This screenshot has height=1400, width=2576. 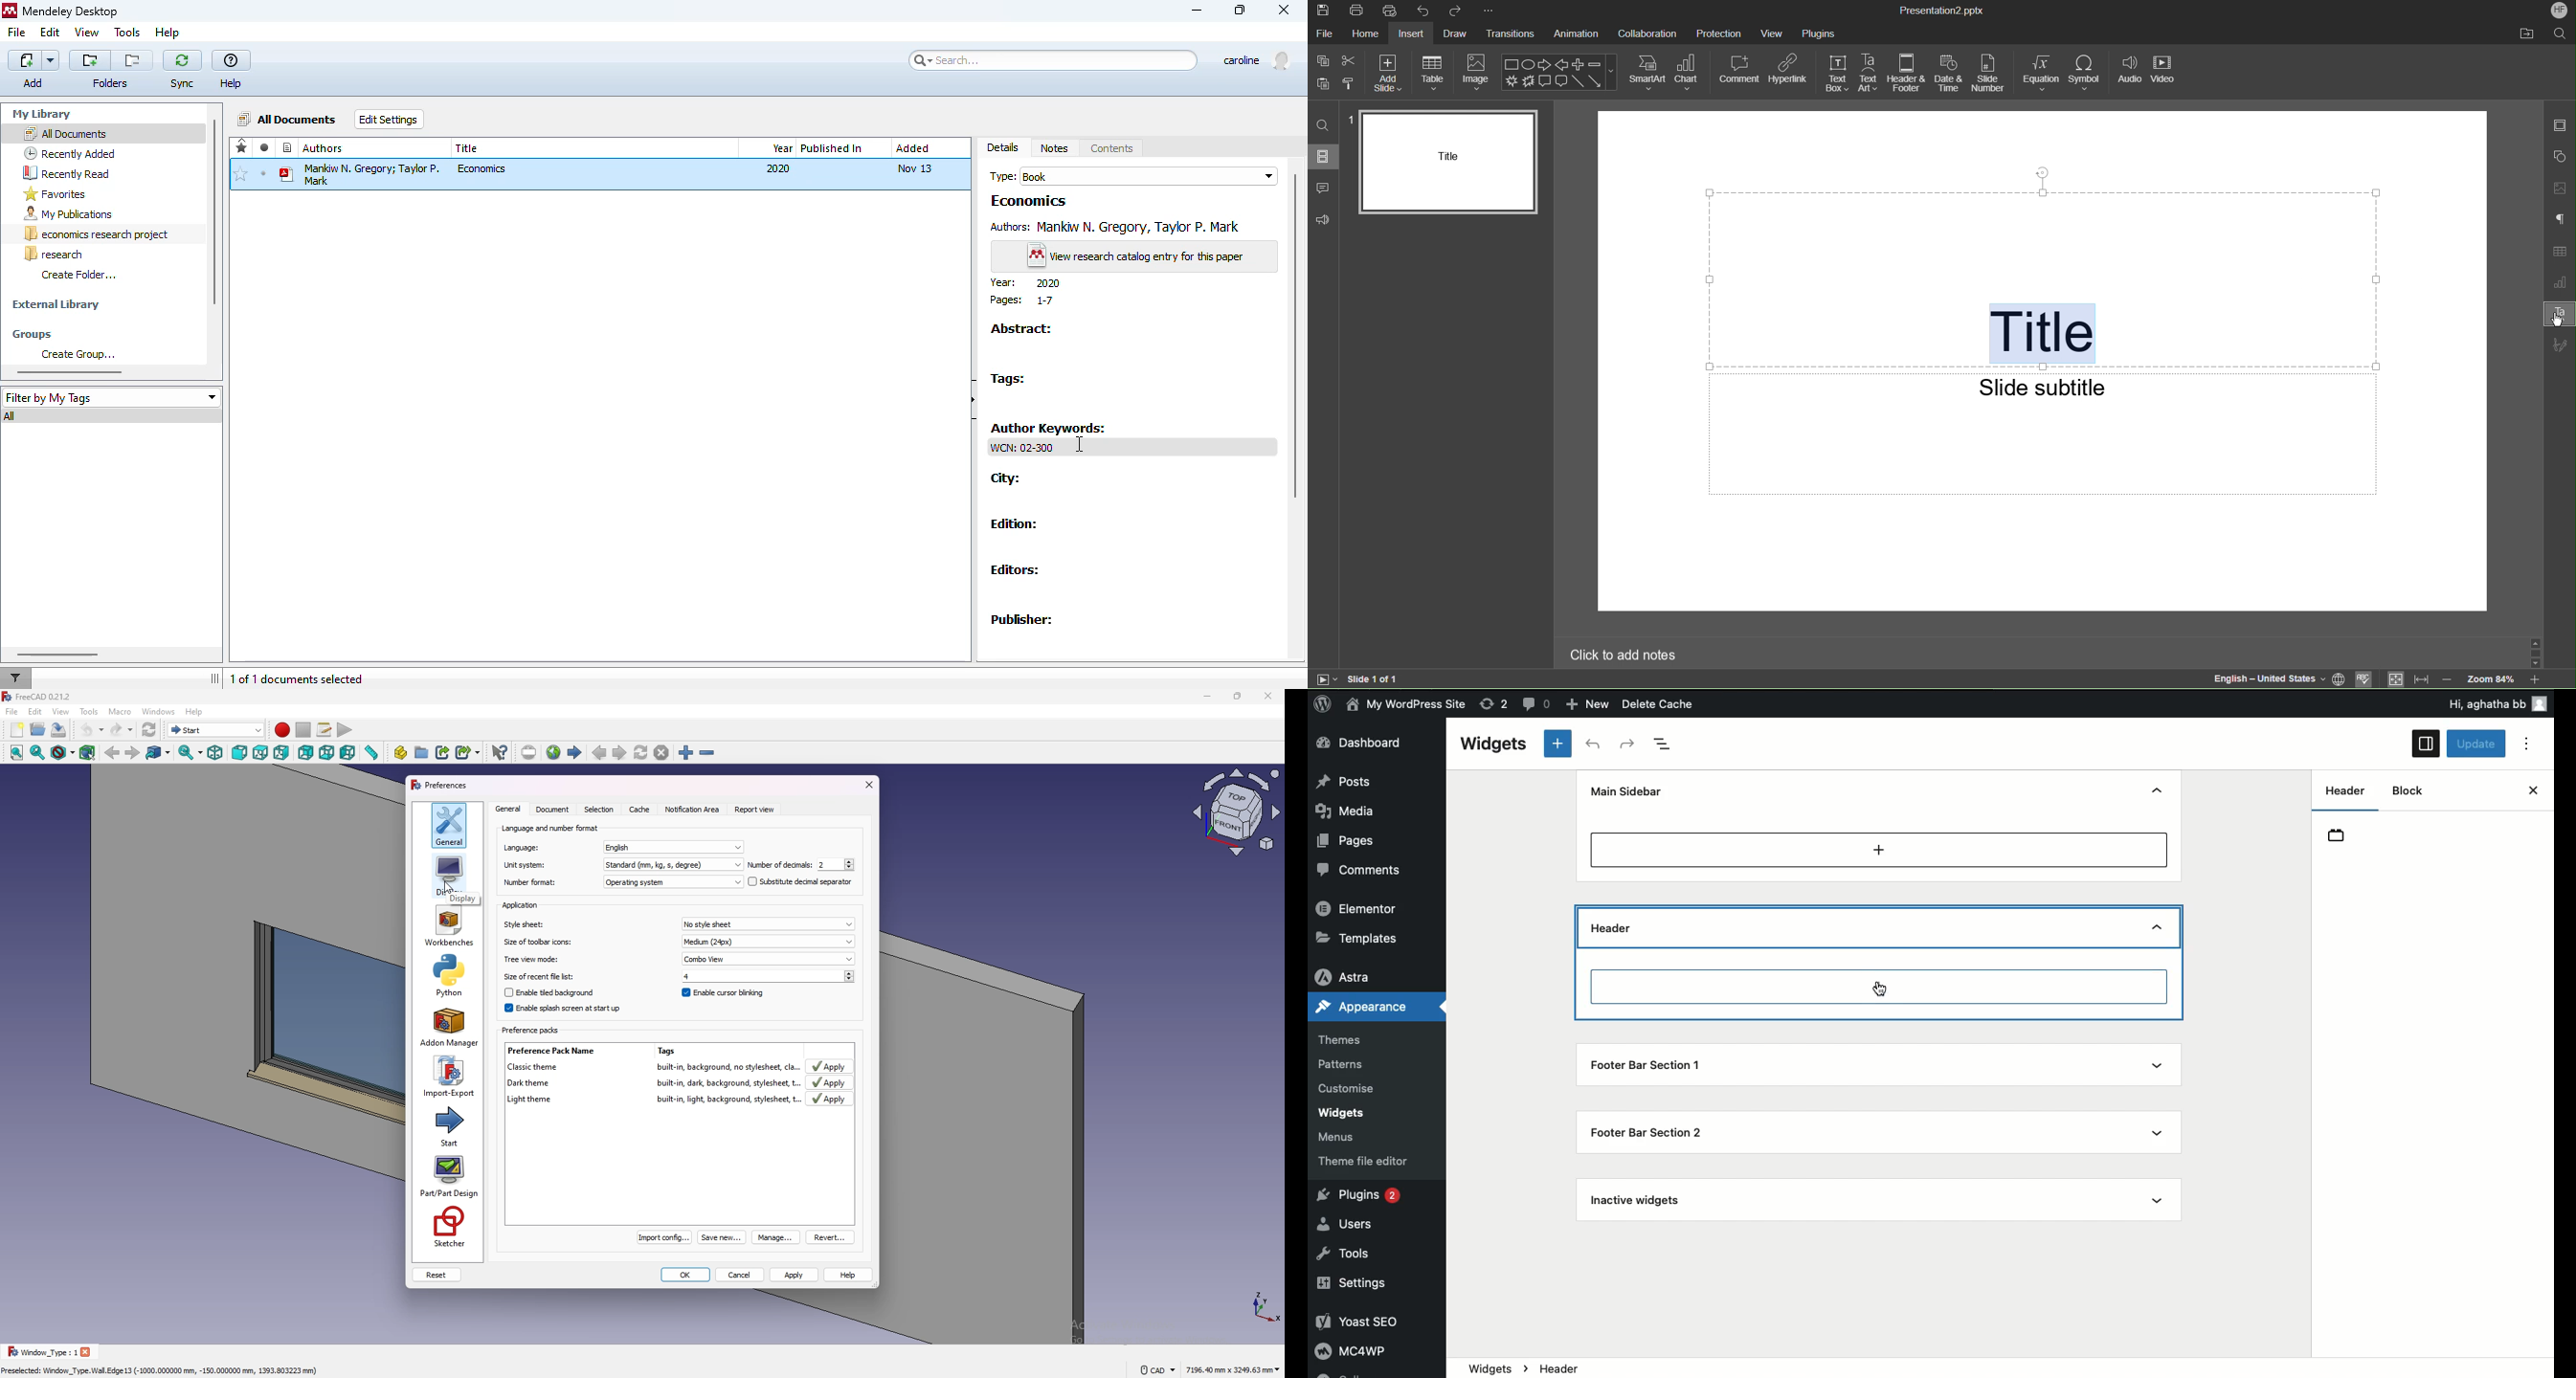 What do you see at coordinates (1352, 782) in the screenshot?
I see `Posts` at bounding box center [1352, 782].